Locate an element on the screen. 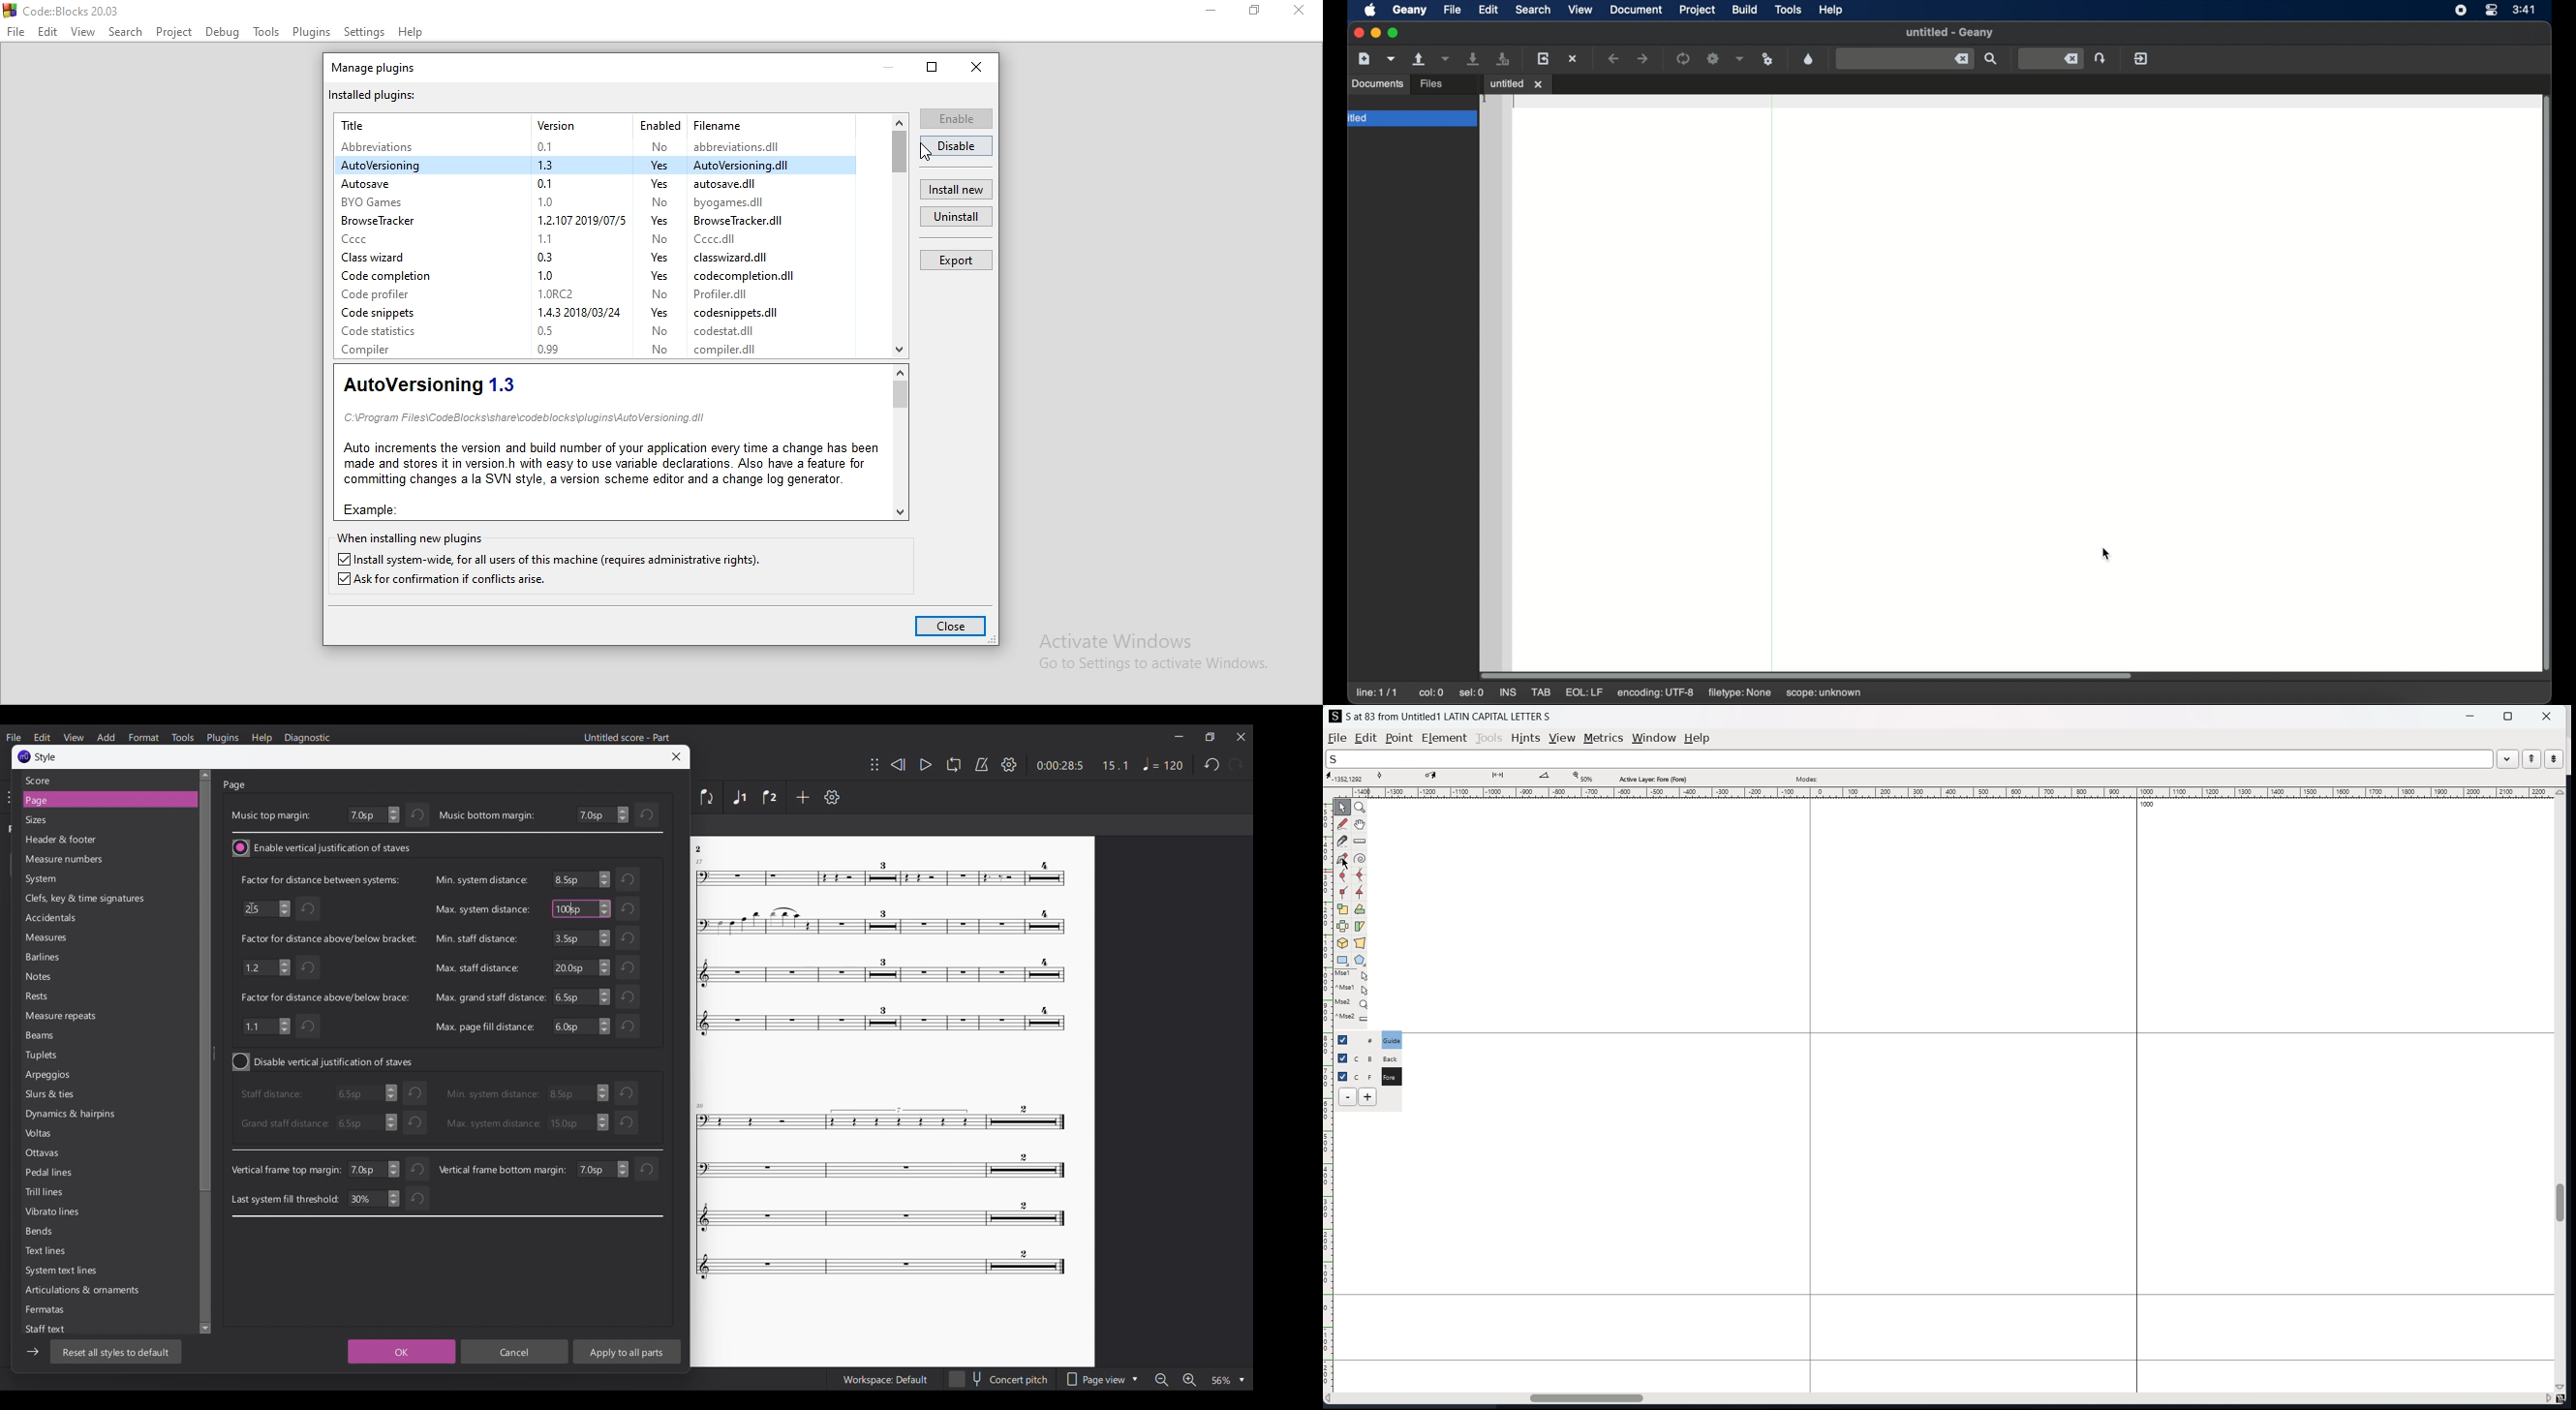 The image size is (2576, 1428). build is located at coordinates (1745, 10).